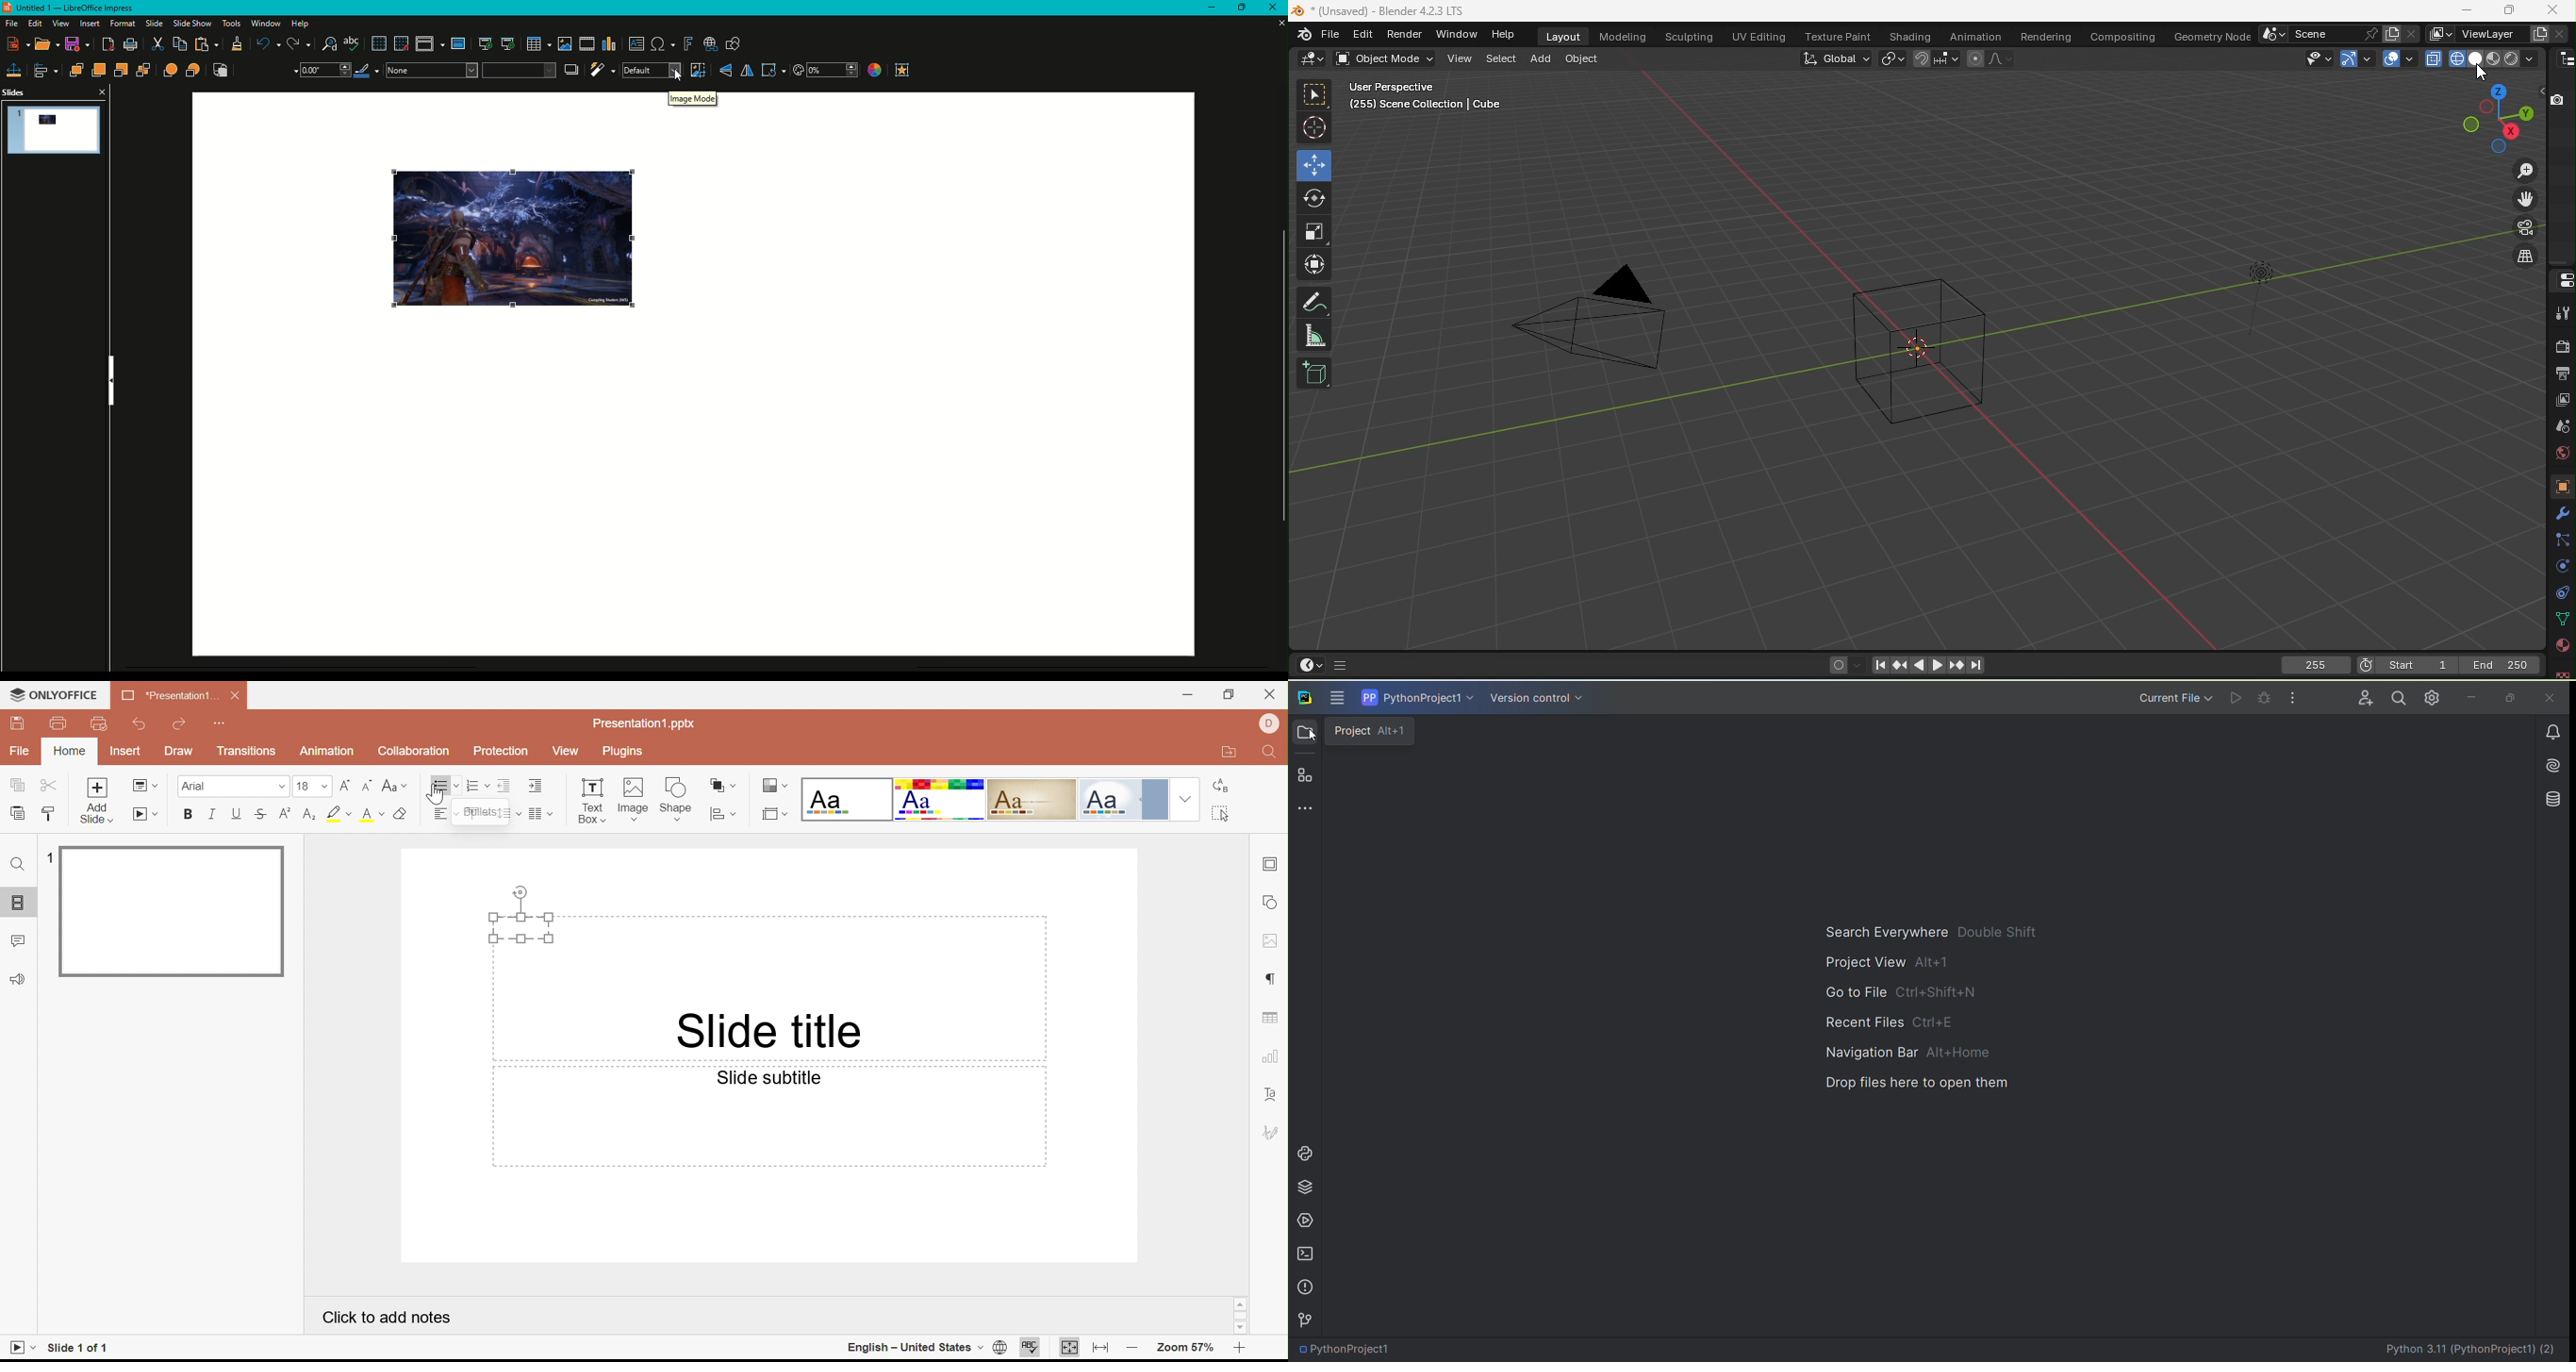 The height and width of the screenshot is (1372, 2576). Describe the element at coordinates (237, 815) in the screenshot. I see `Underline` at that location.